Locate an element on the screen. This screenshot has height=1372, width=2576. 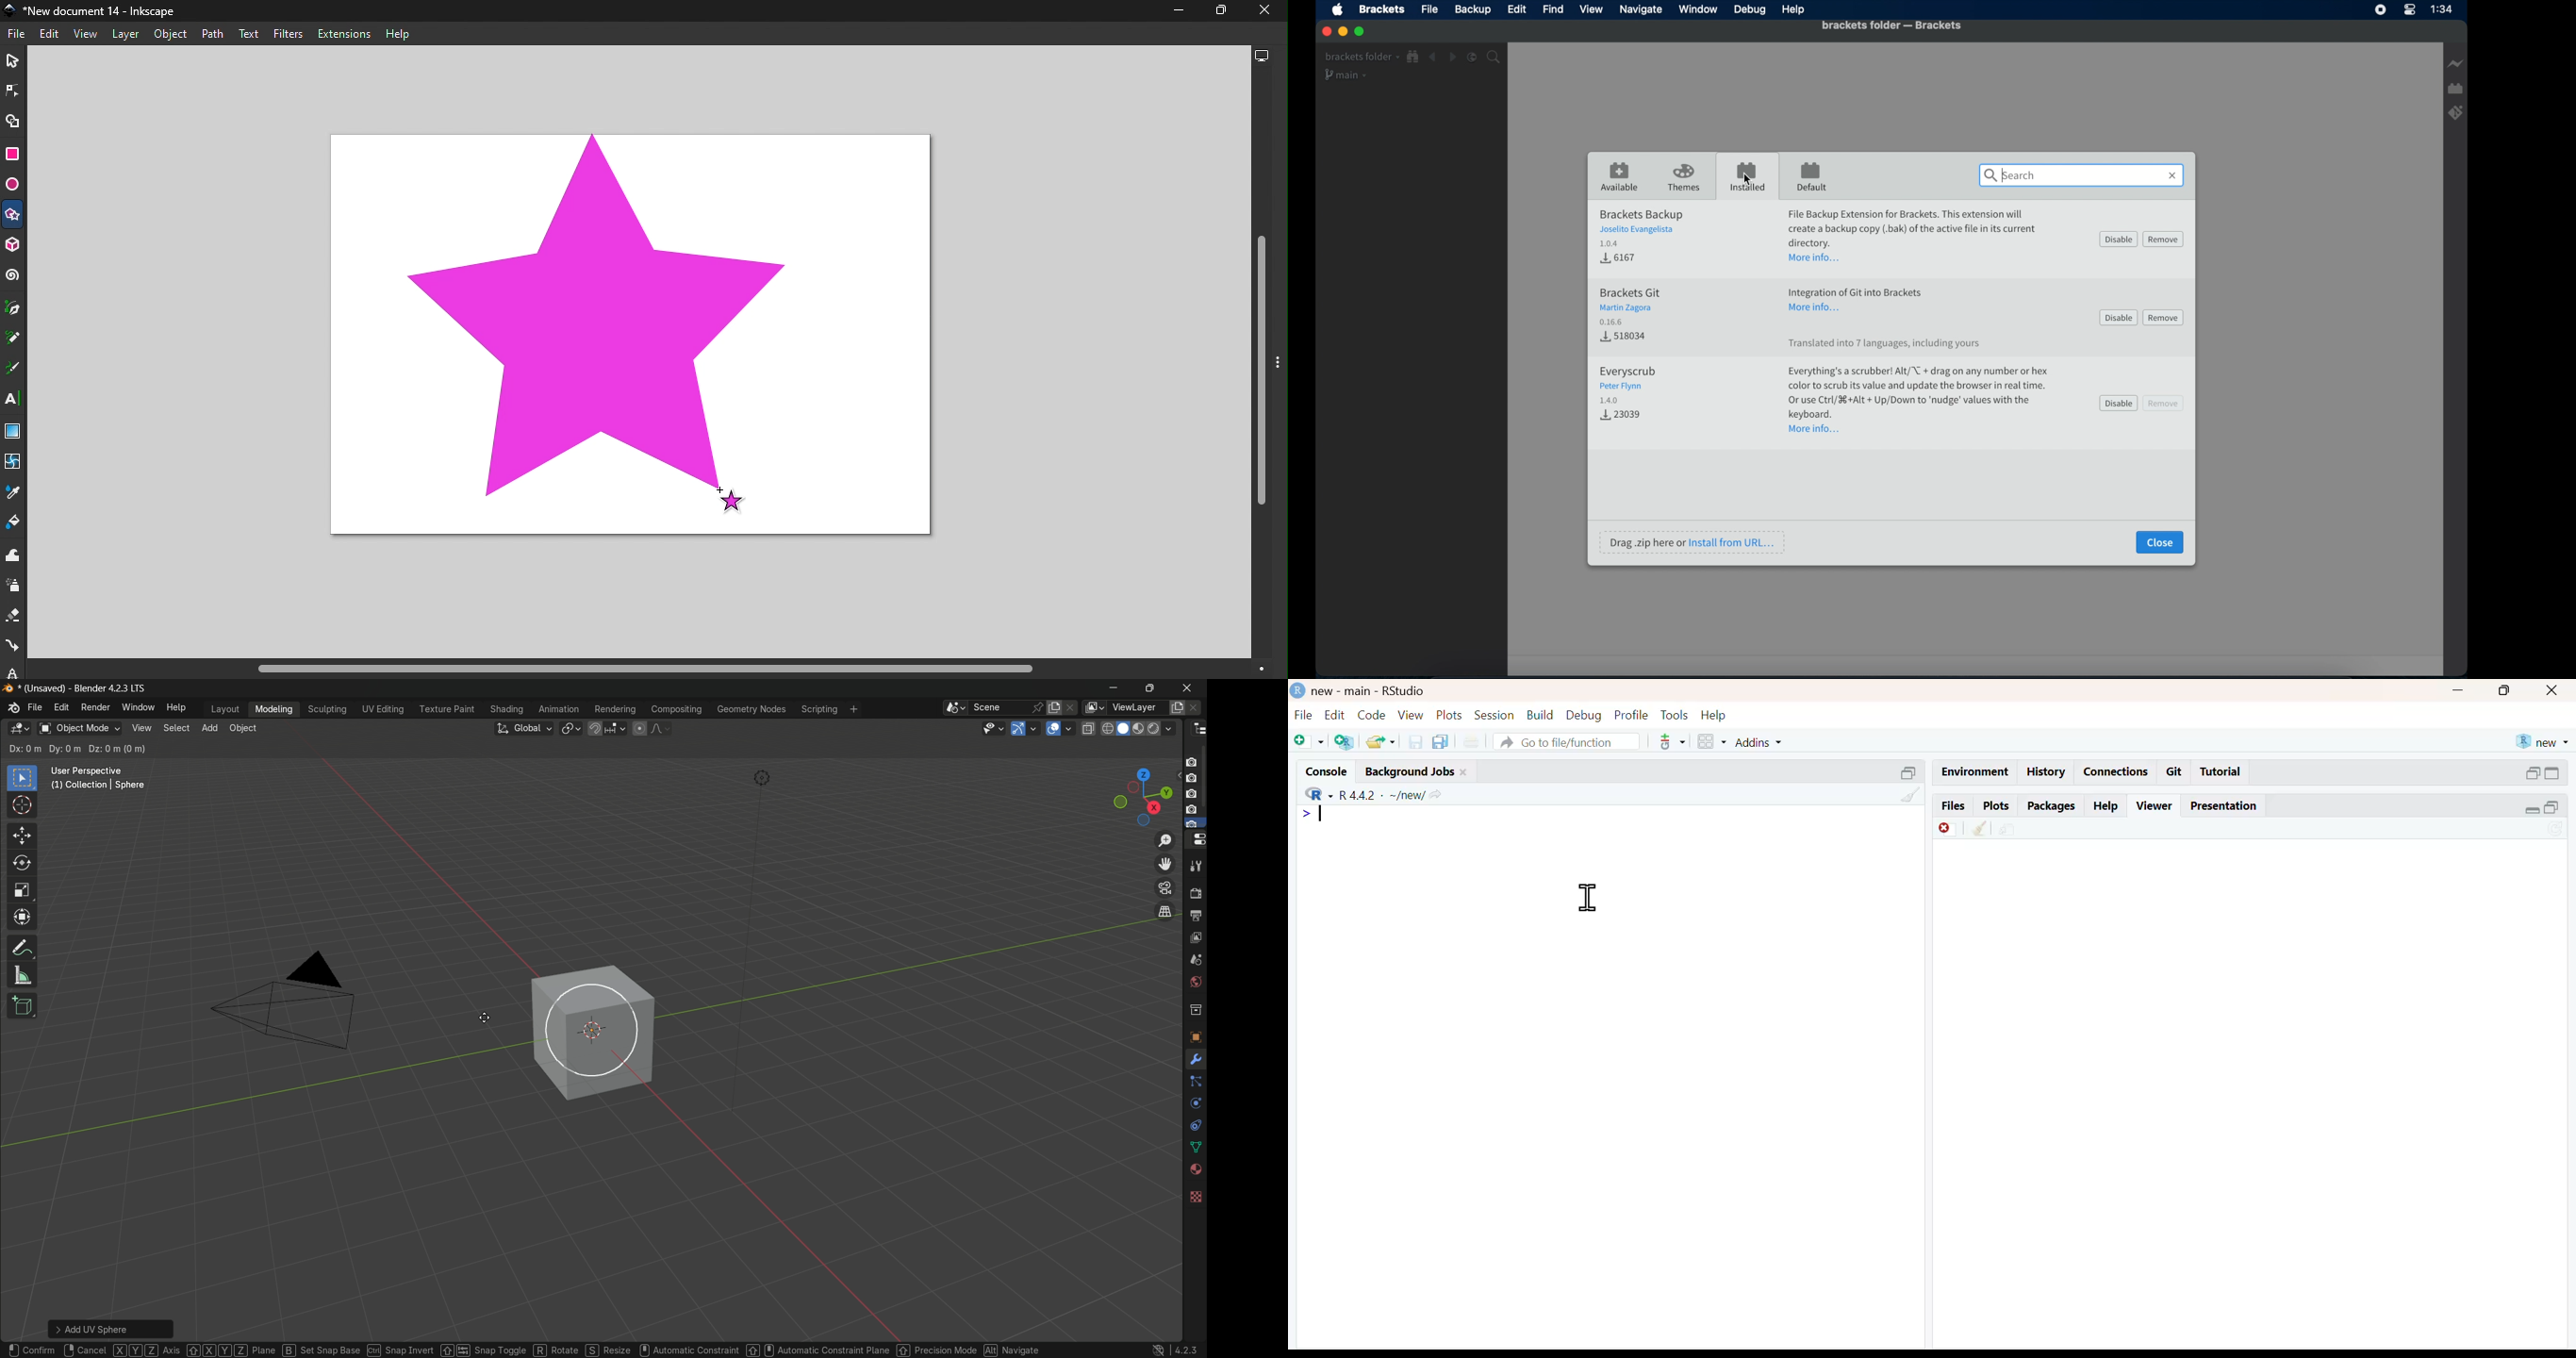
add R file is located at coordinates (1346, 742).